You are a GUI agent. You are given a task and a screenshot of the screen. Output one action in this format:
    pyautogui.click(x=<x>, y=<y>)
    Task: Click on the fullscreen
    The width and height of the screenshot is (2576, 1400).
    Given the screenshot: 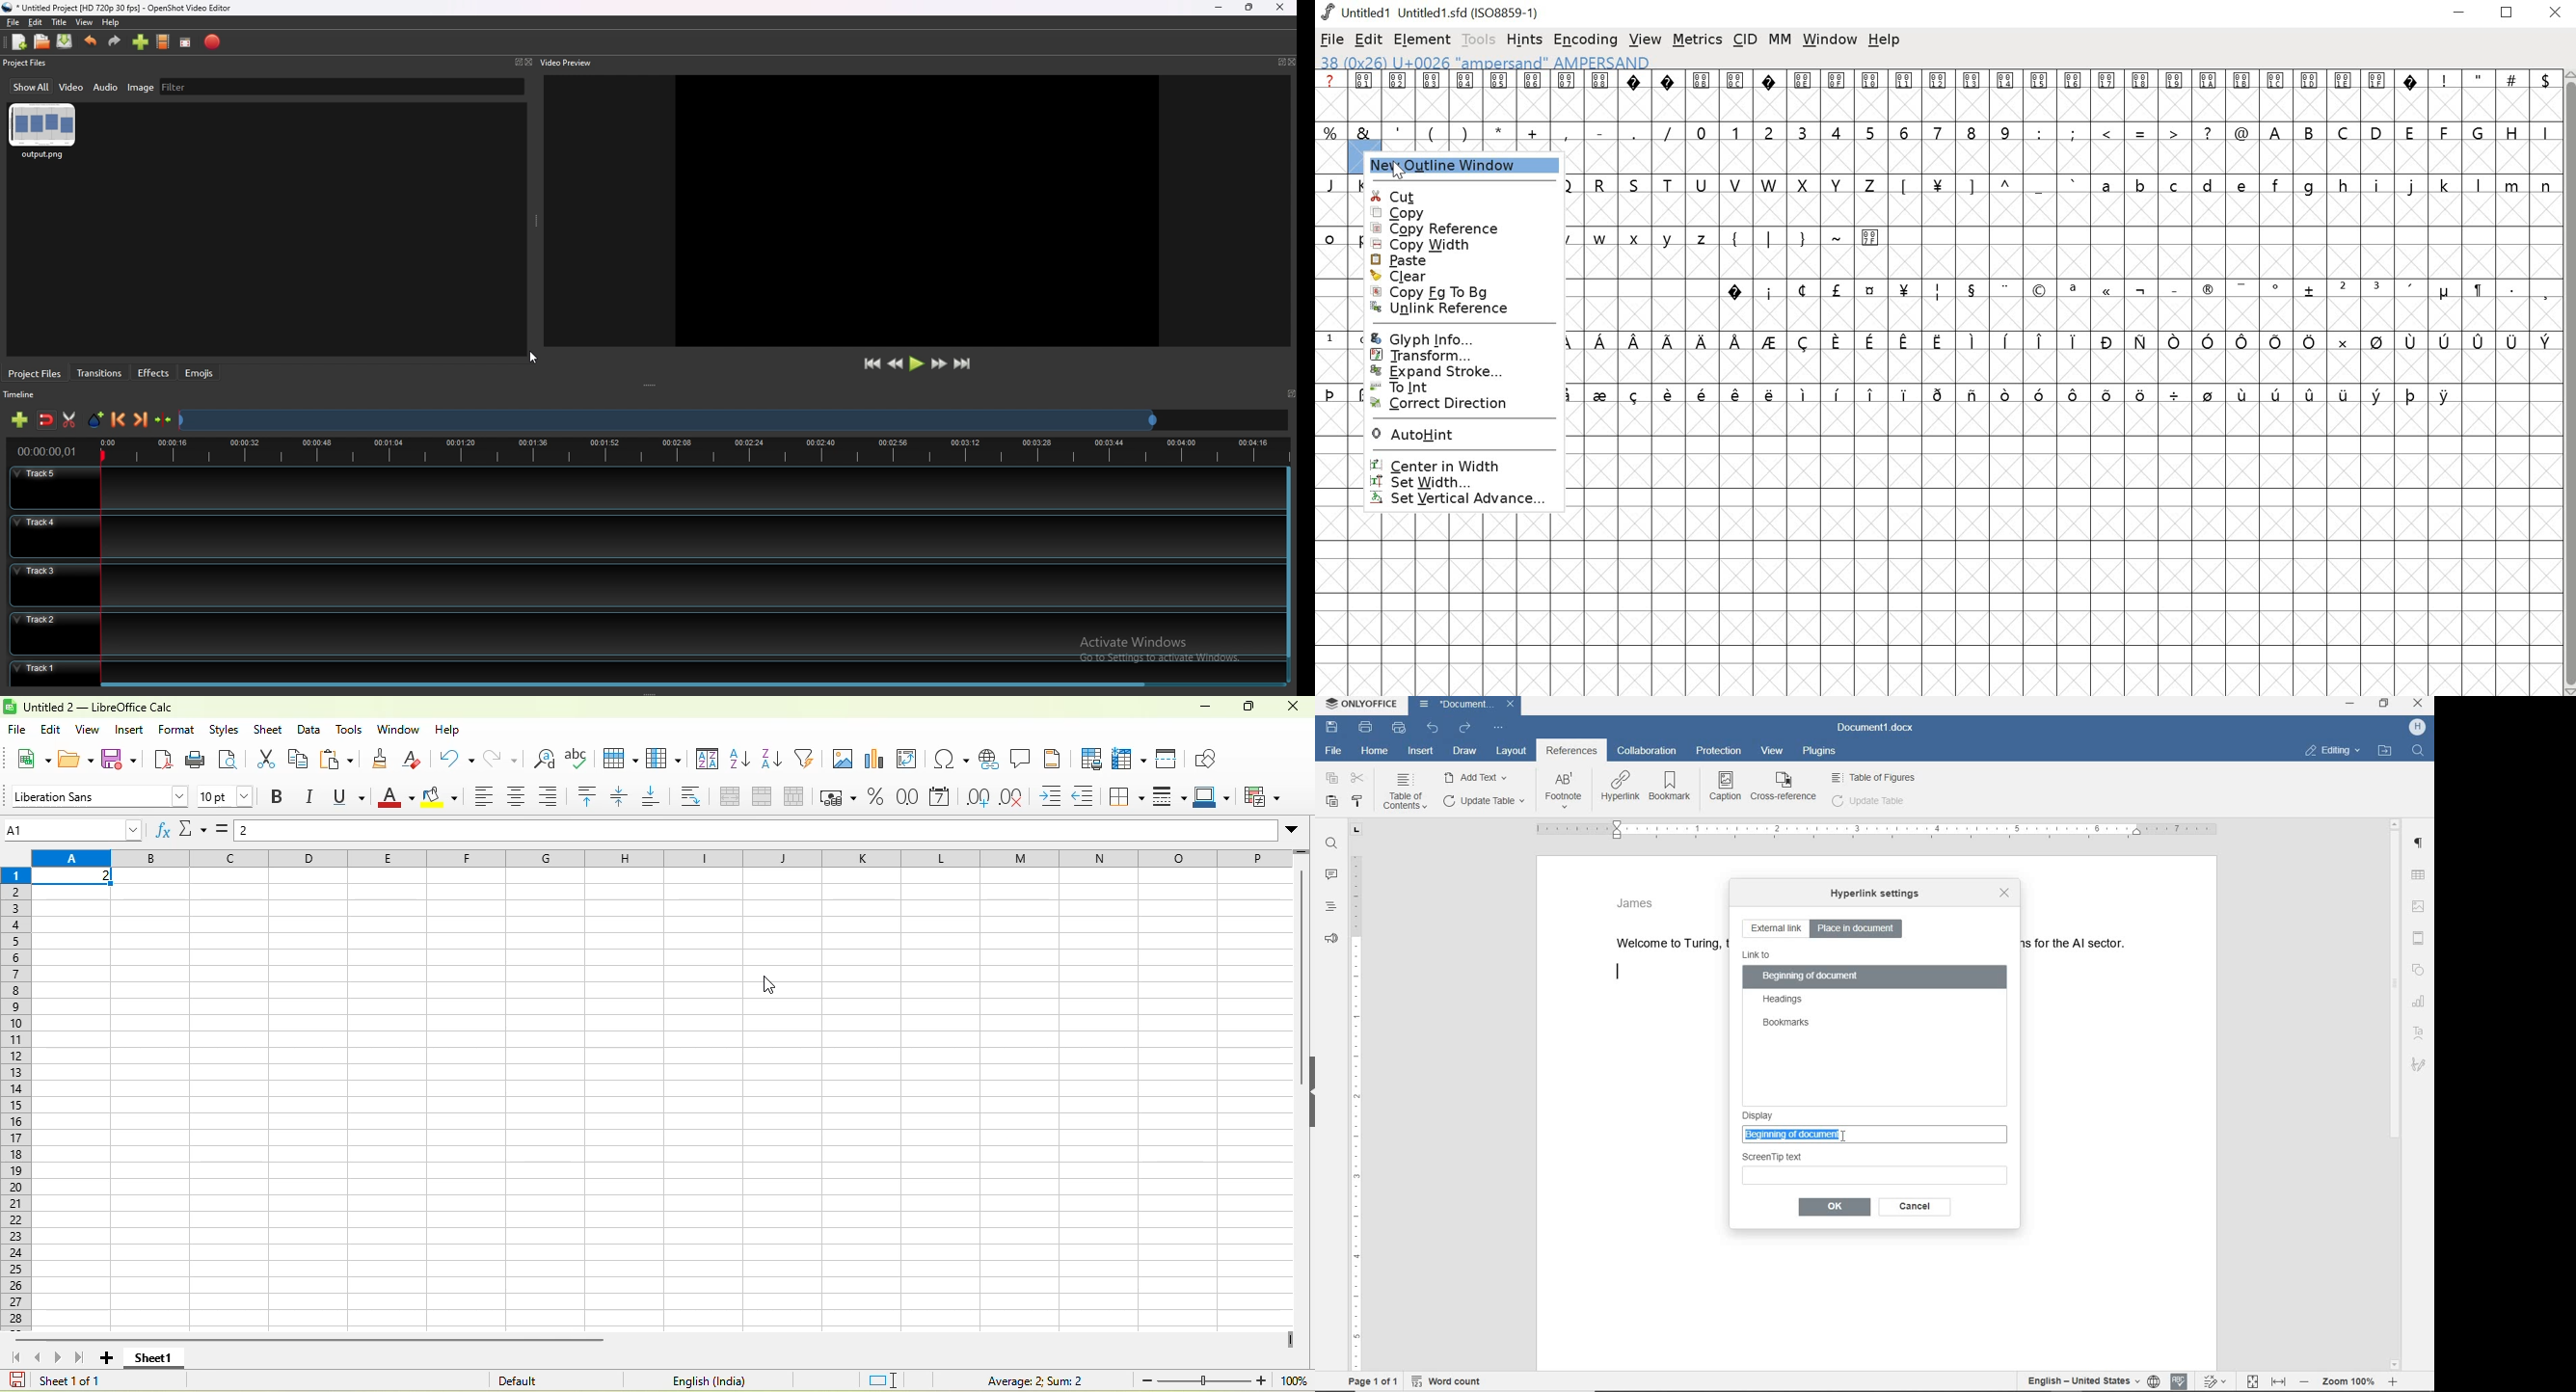 What is the action you would take?
    pyautogui.click(x=187, y=42)
    